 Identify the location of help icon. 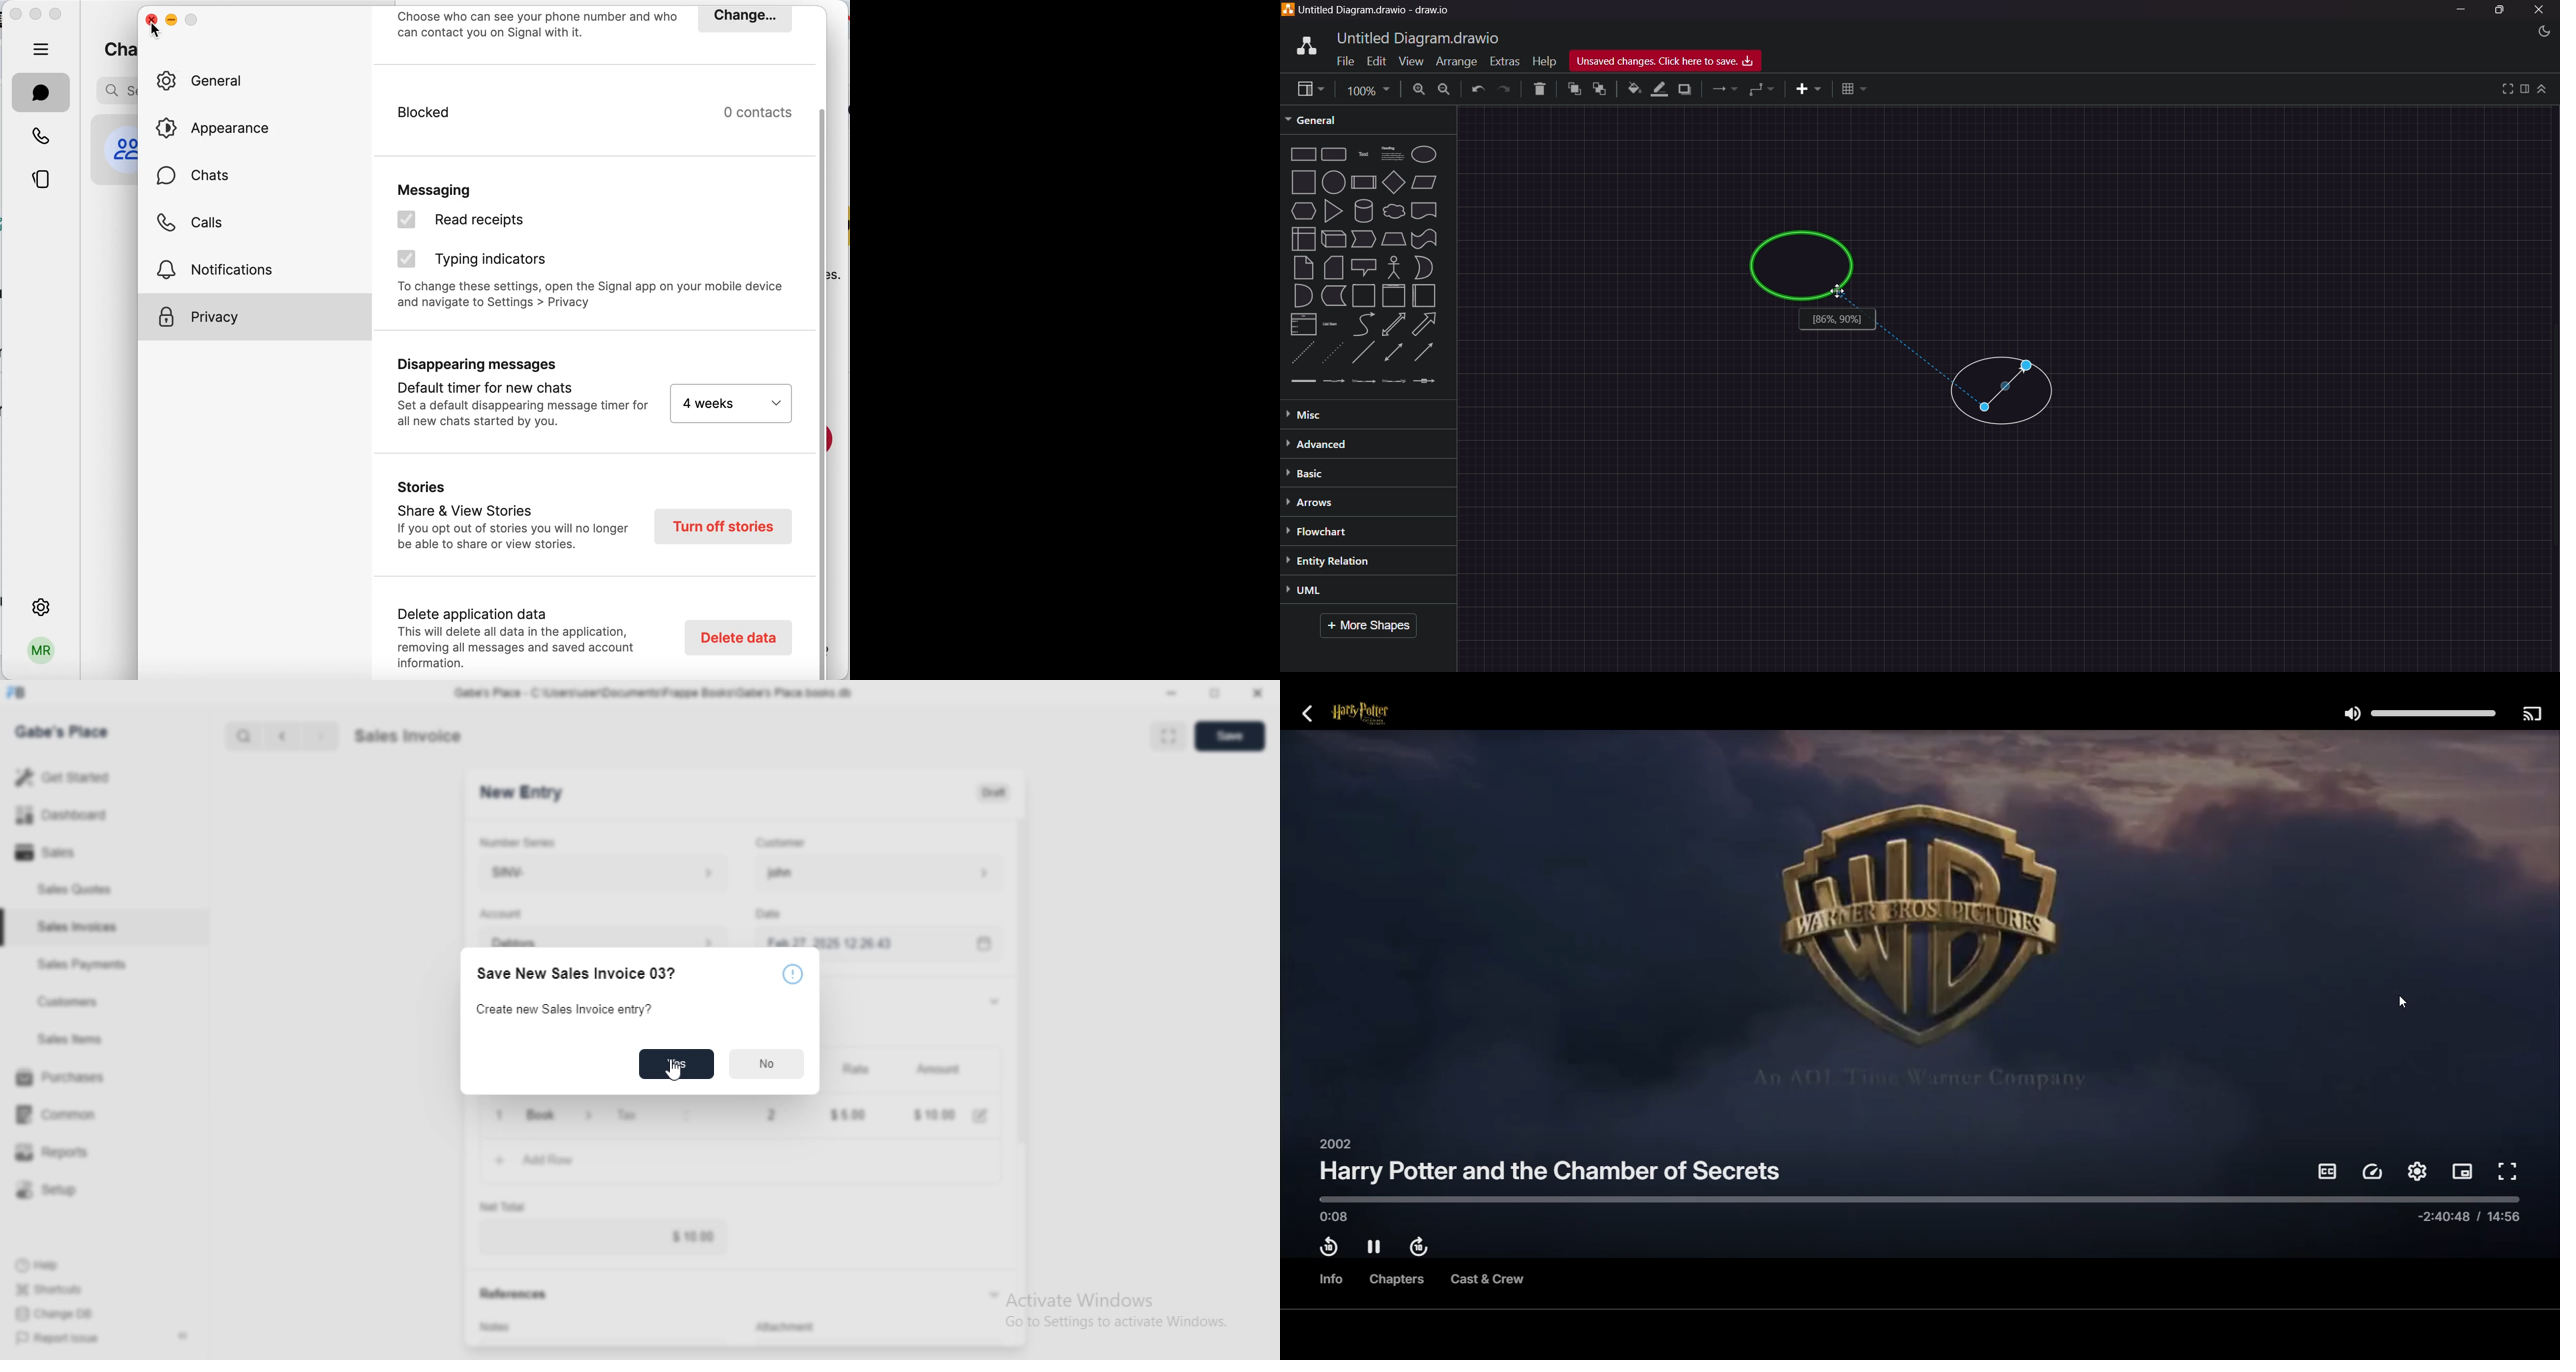
(792, 974).